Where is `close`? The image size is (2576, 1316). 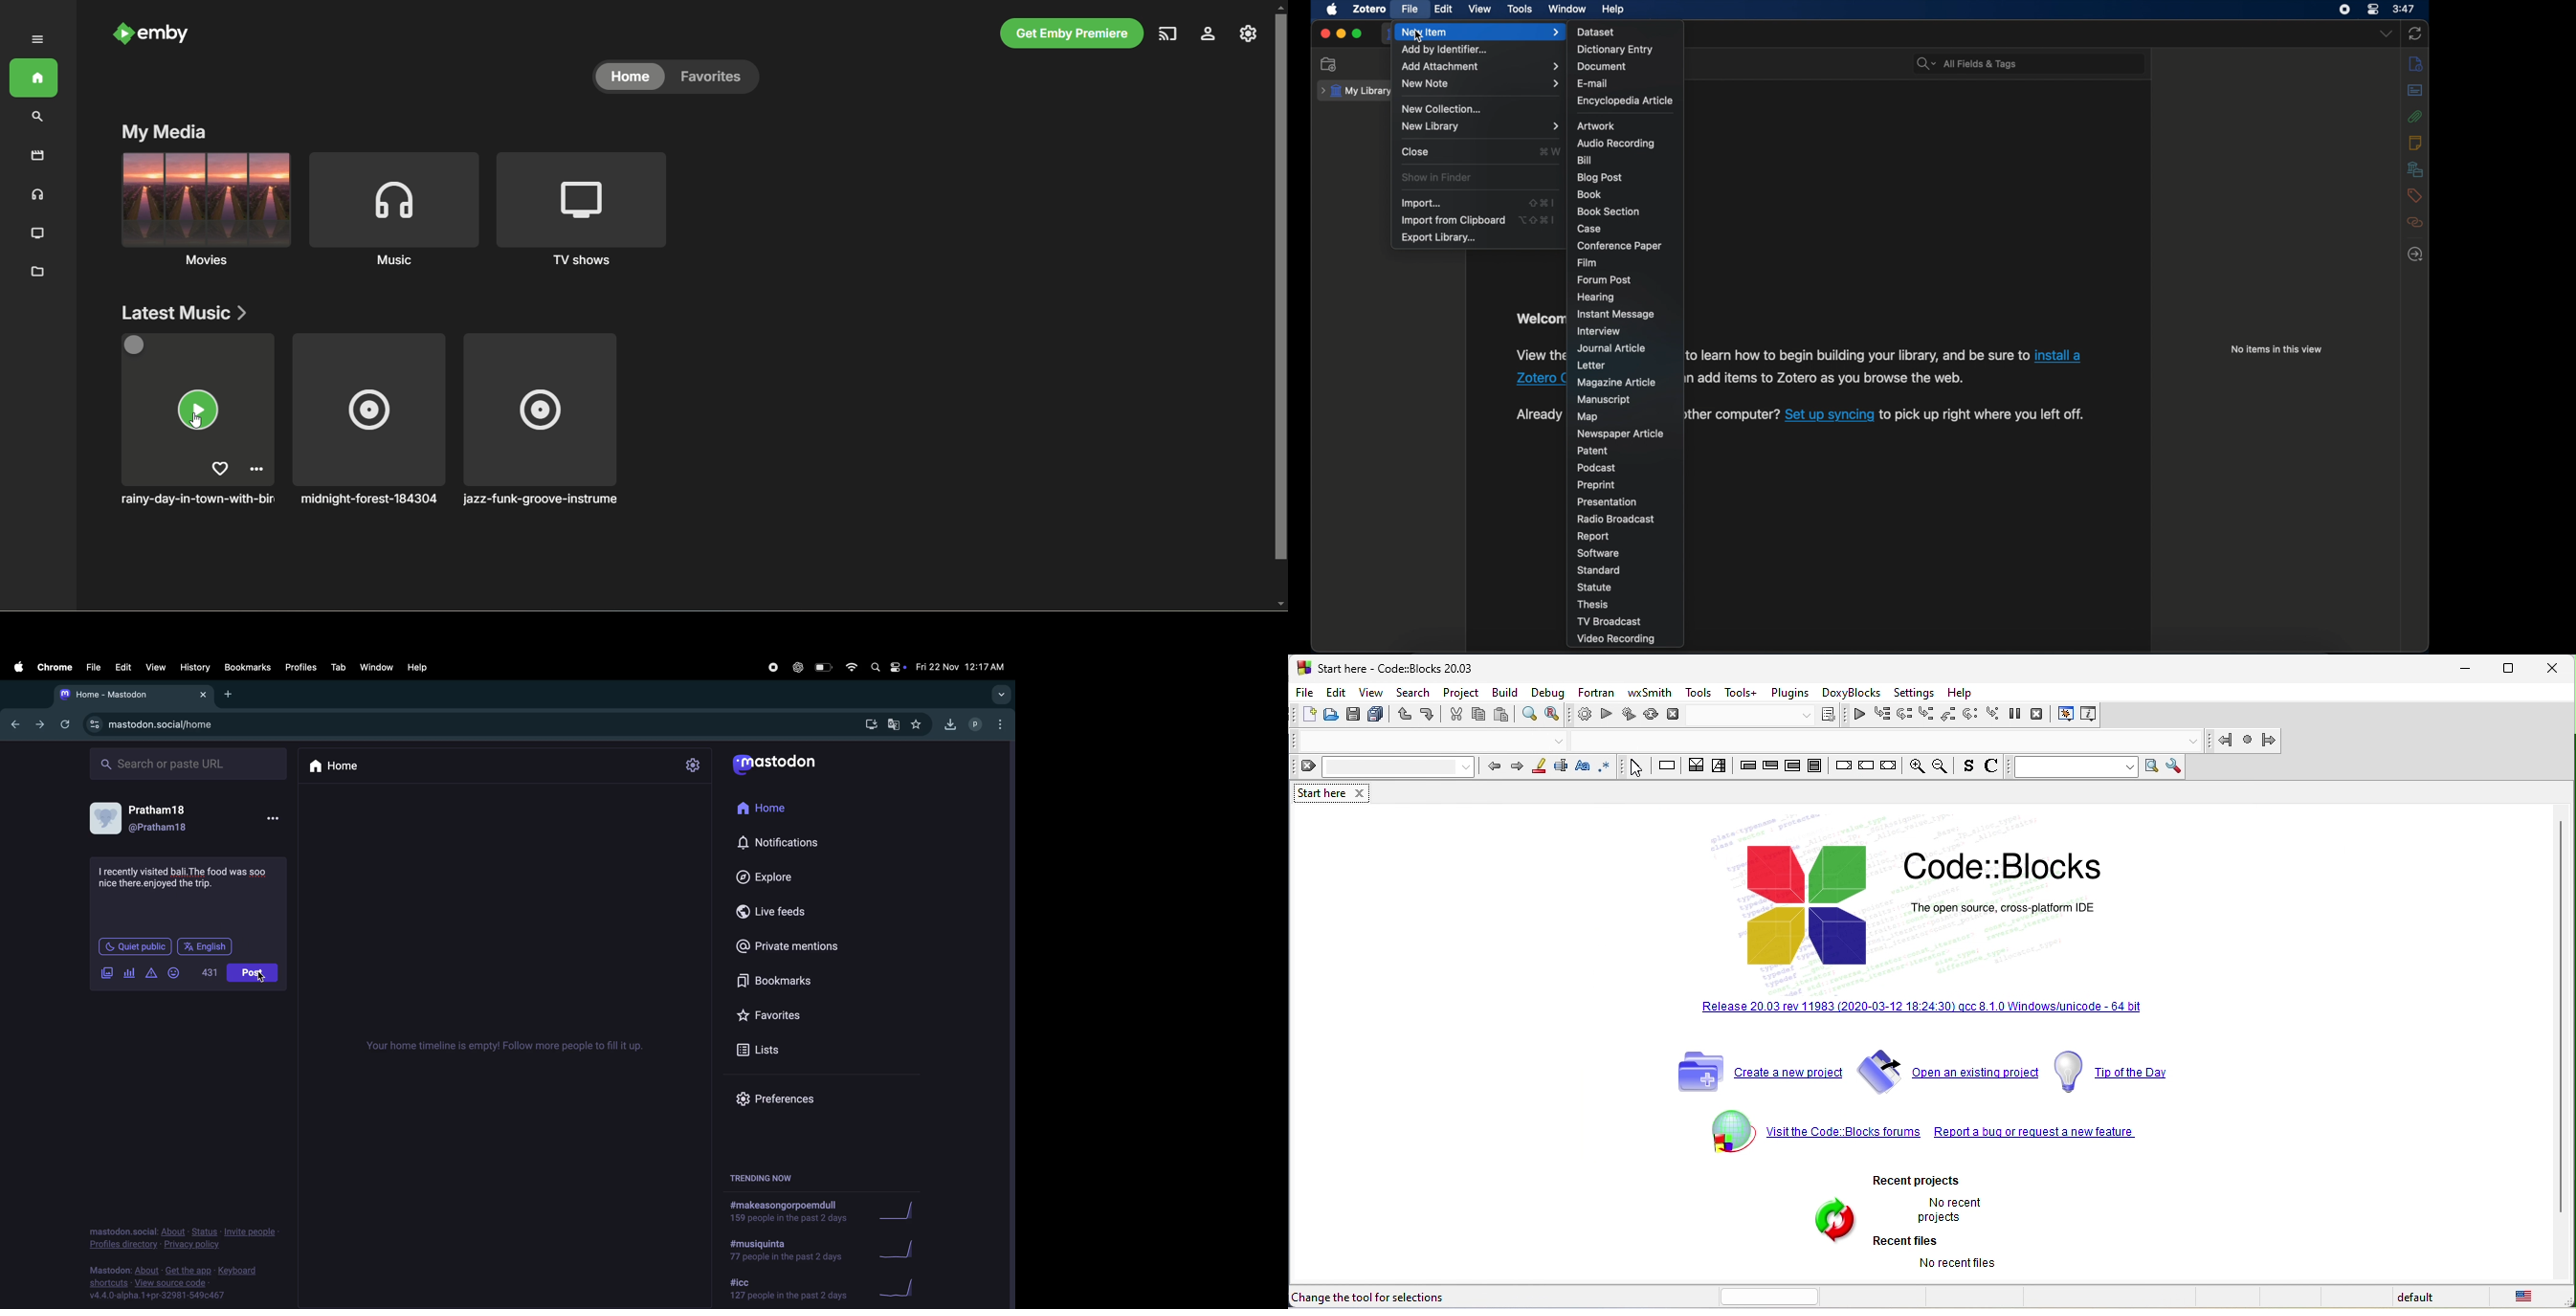 close is located at coordinates (1324, 34).